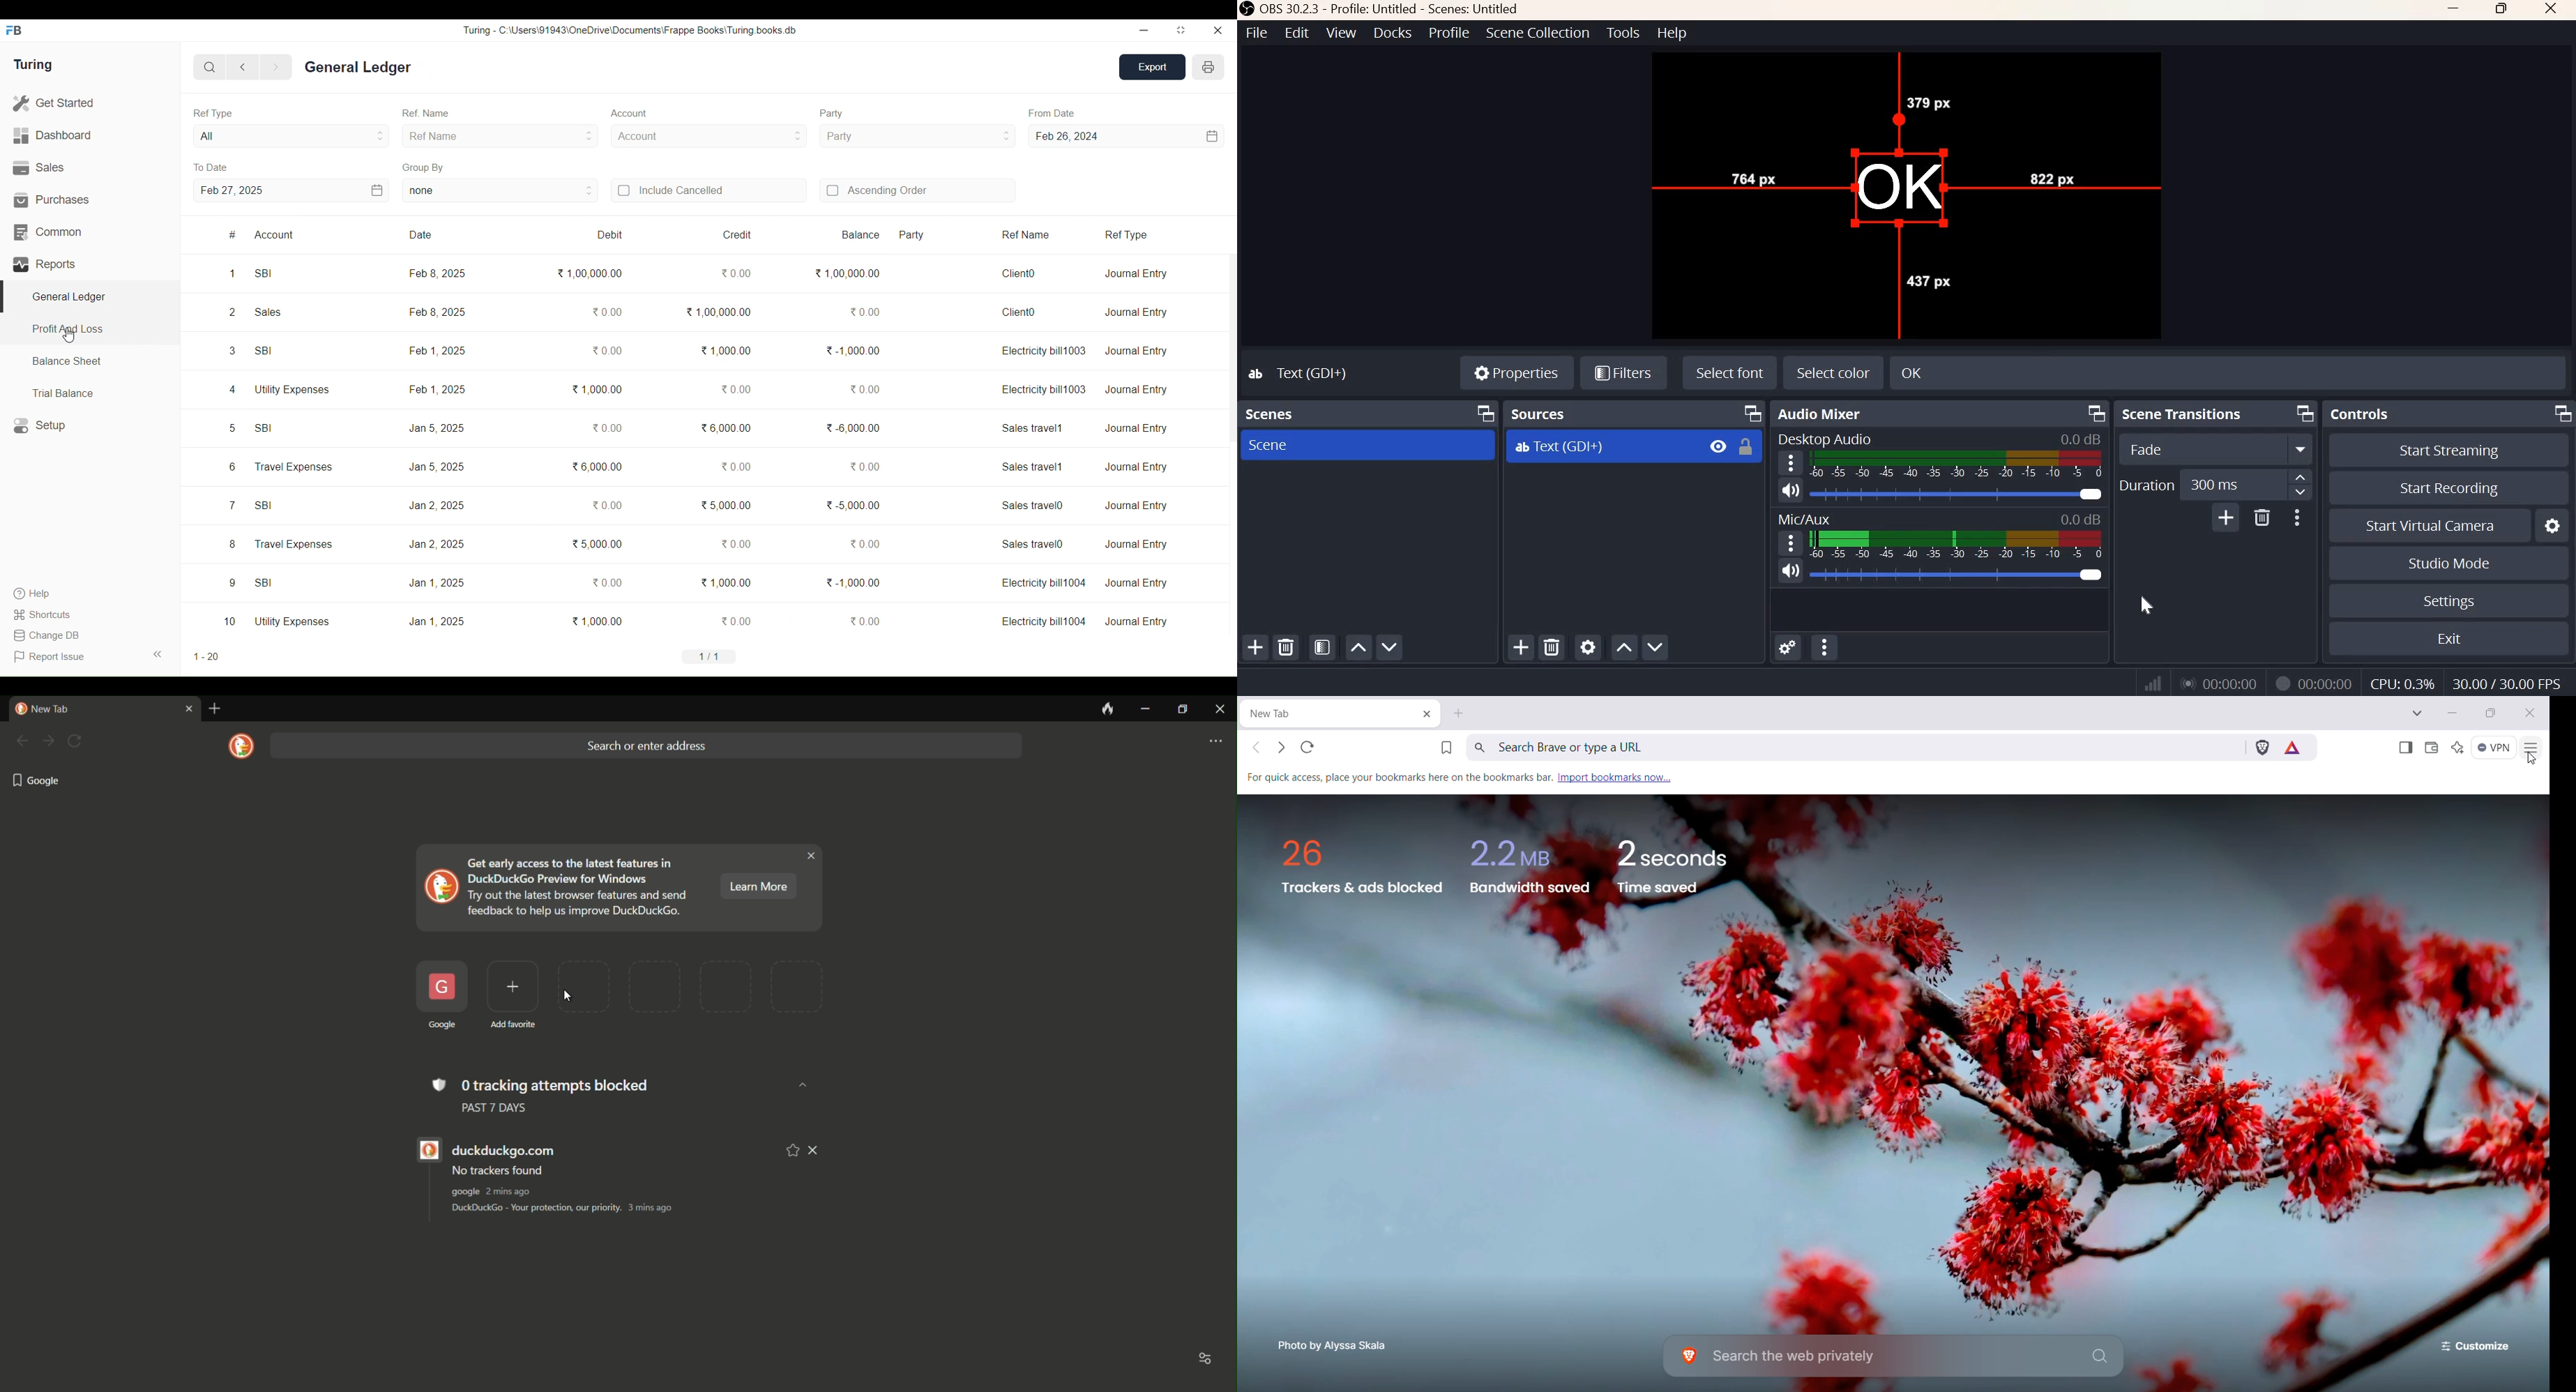 The height and width of the screenshot is (1400, 2576). What do you see at coordinates (1043, 583) in the screenshot?
I see `Electricity bill1004` at bounding box center [1043, 583].